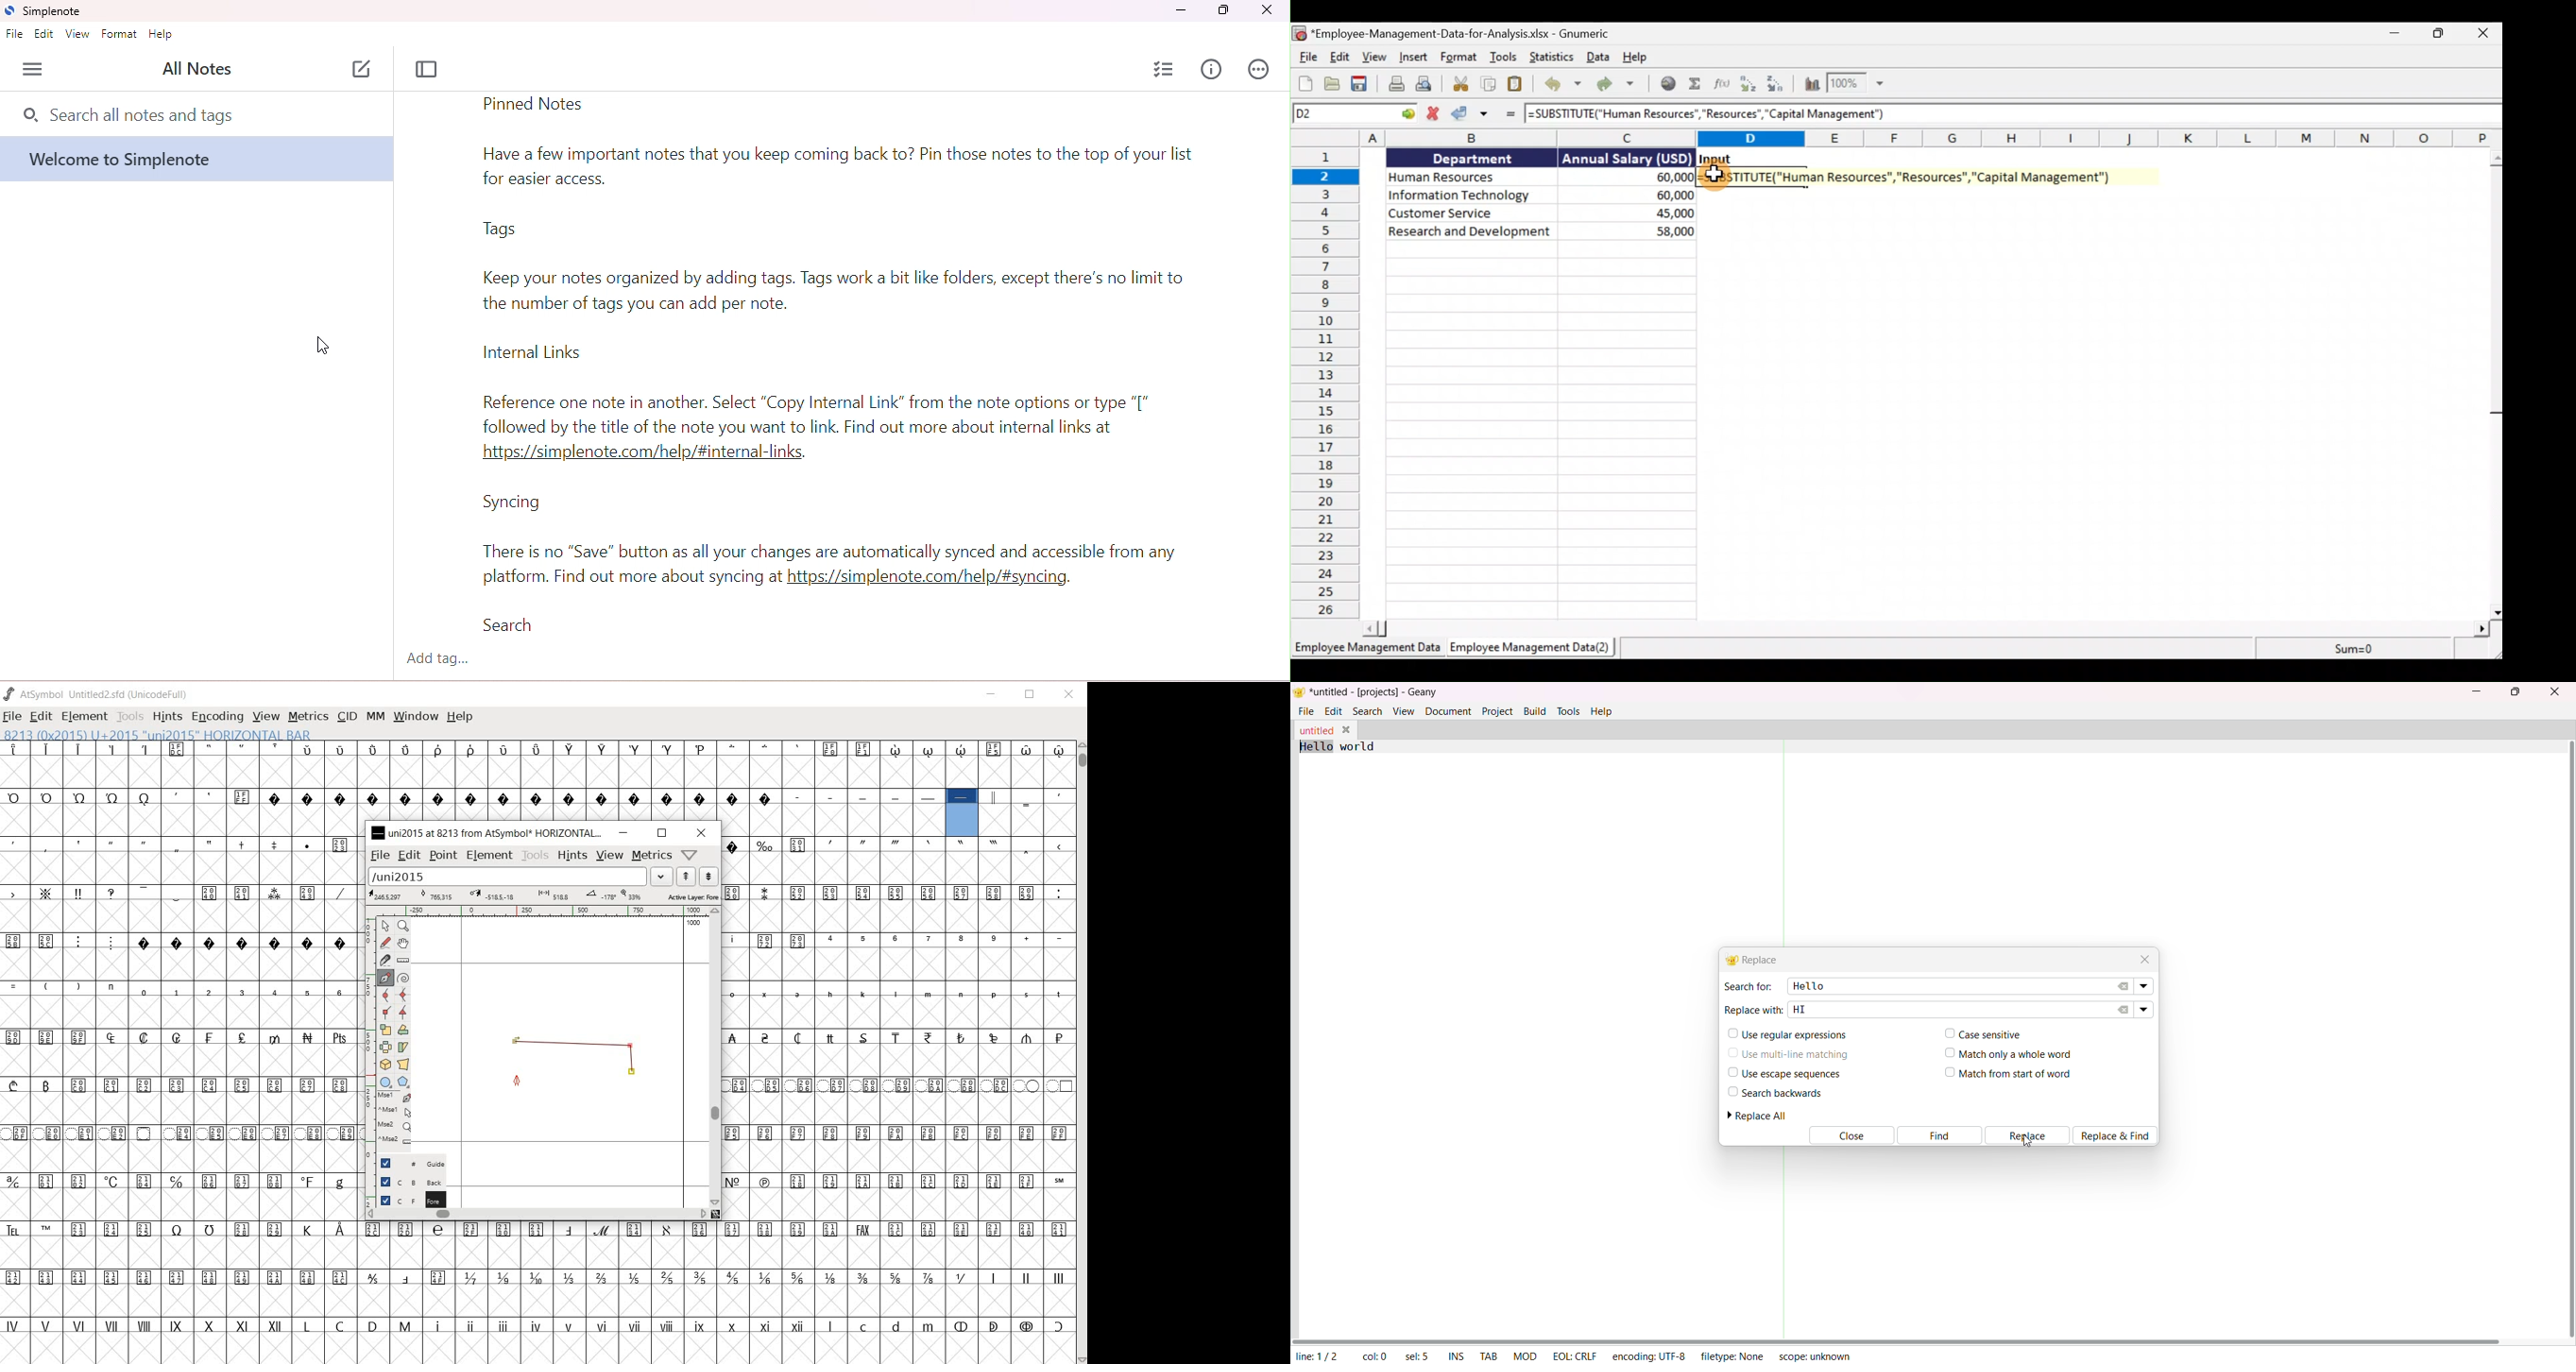 The height and width of the screenshot is (1372, 2576). What do you see at coordinates (1257, 69) in the screenshot?
I see `actions` at bounding box center [1257, 69].